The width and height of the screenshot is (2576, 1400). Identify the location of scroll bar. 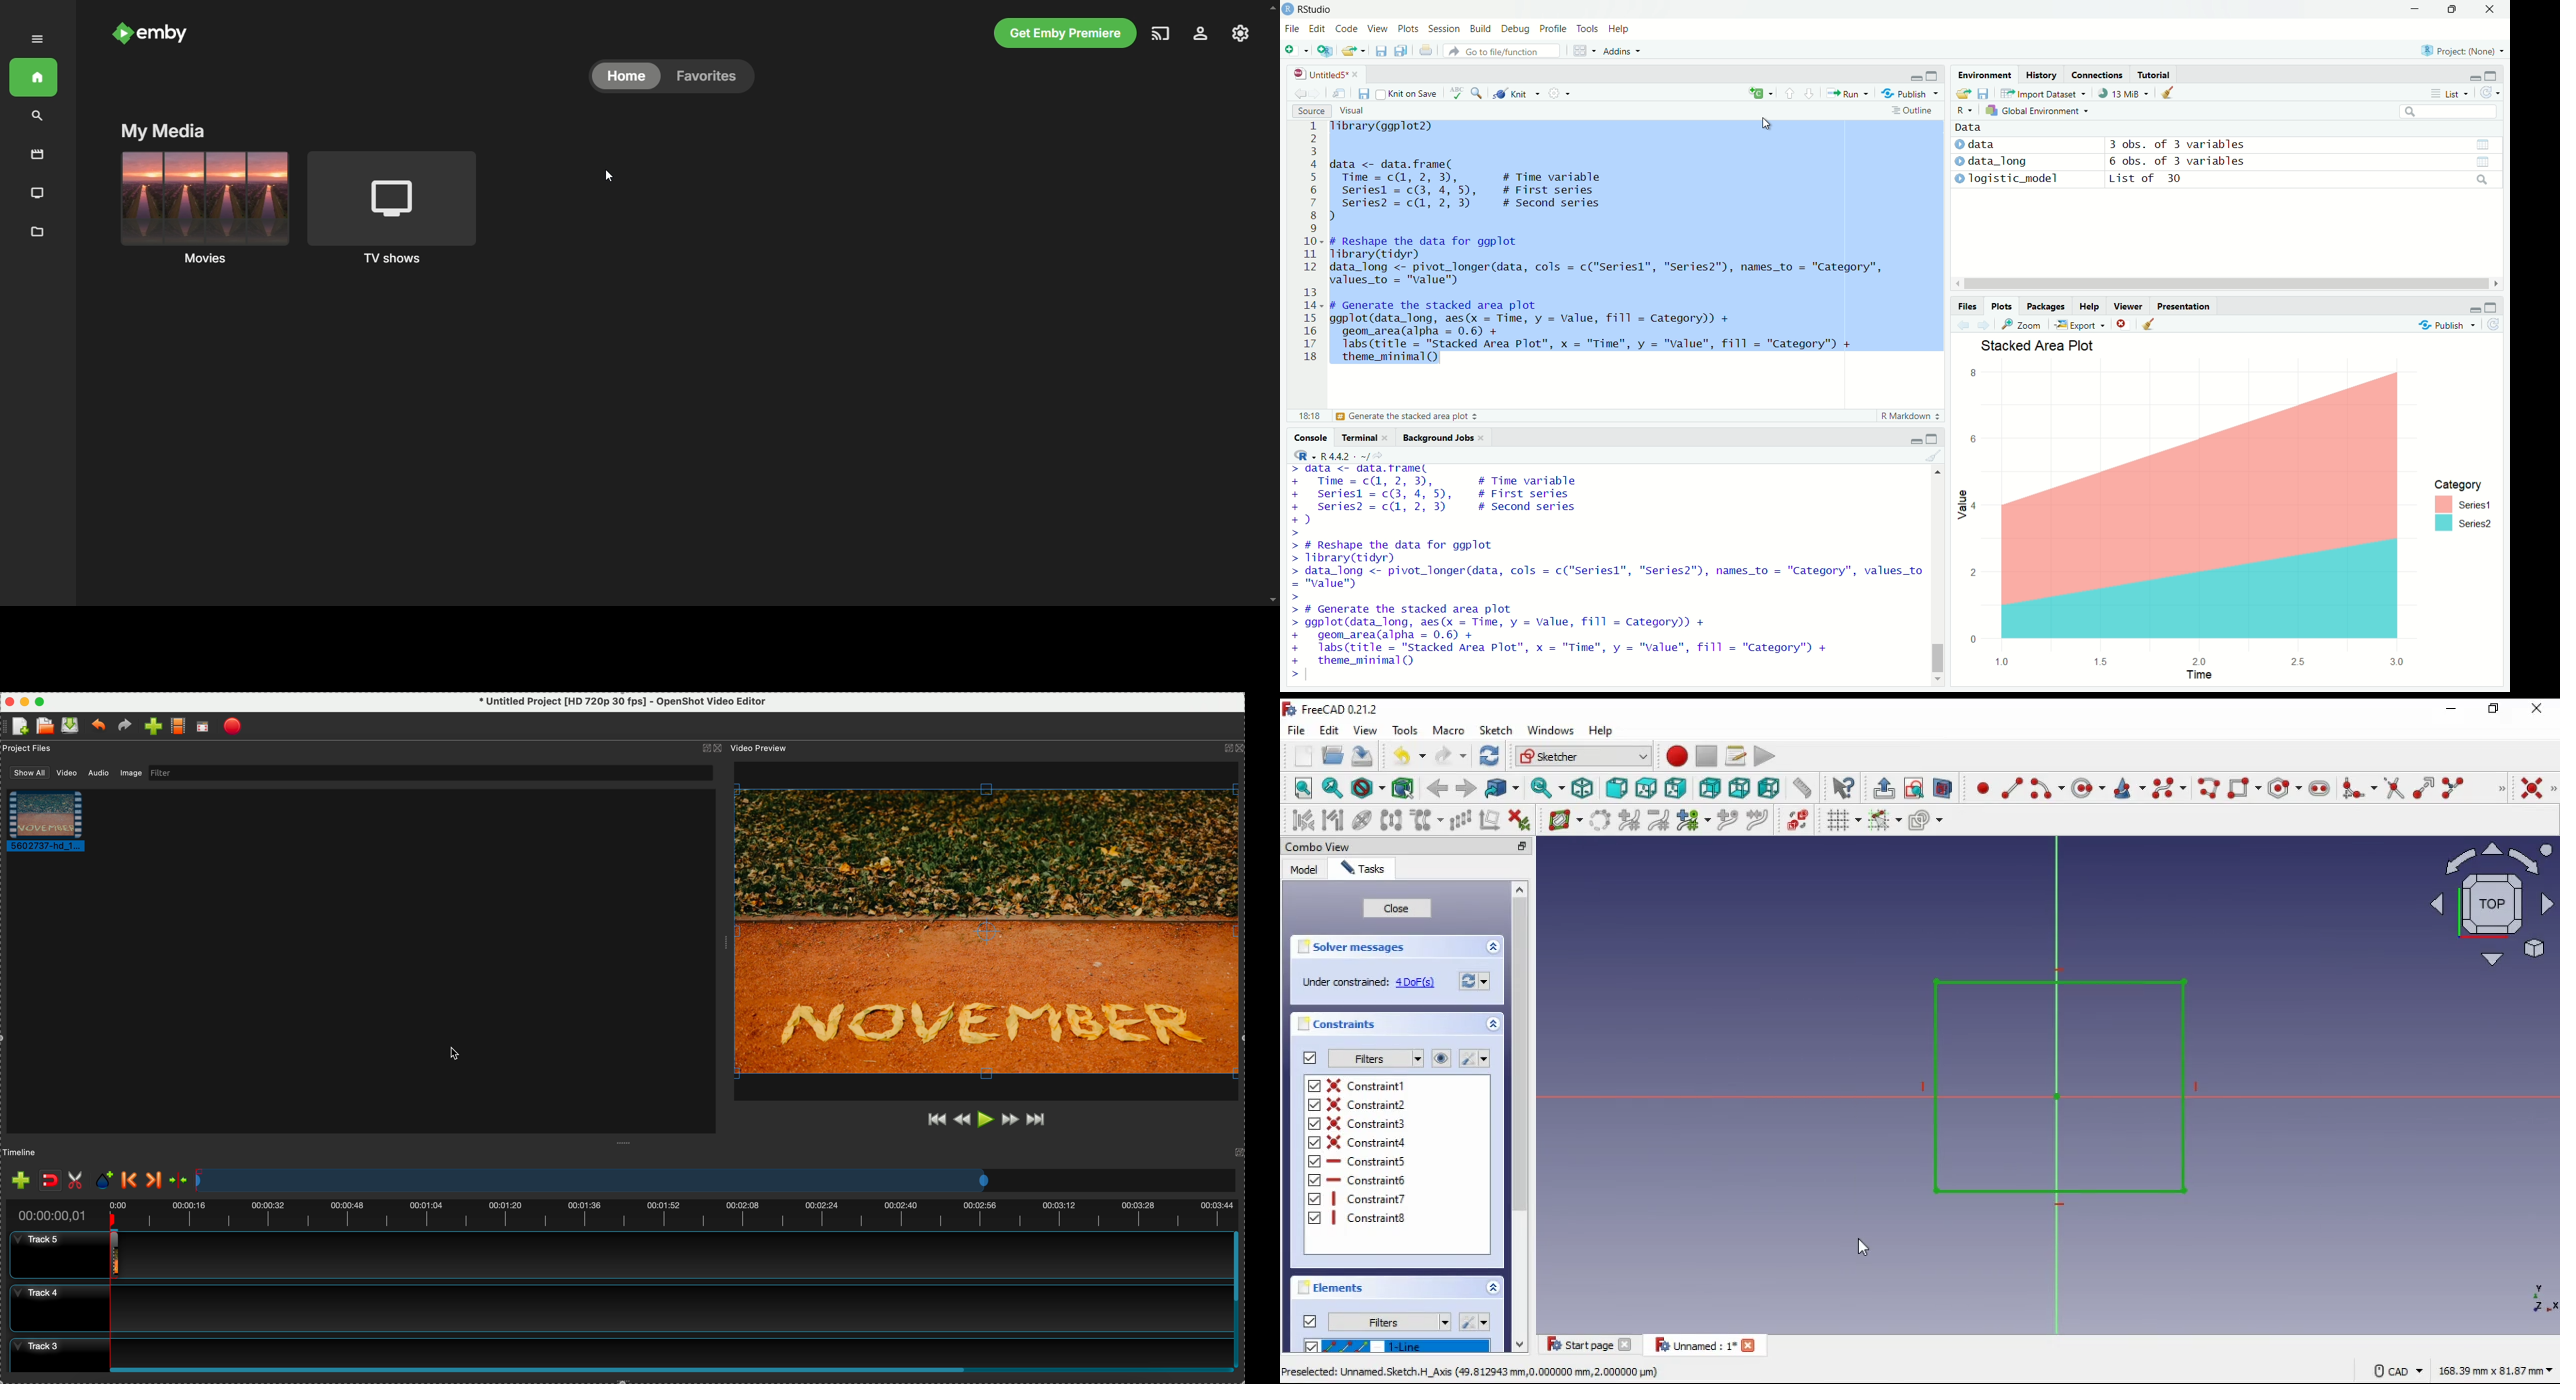
(2224, 284).